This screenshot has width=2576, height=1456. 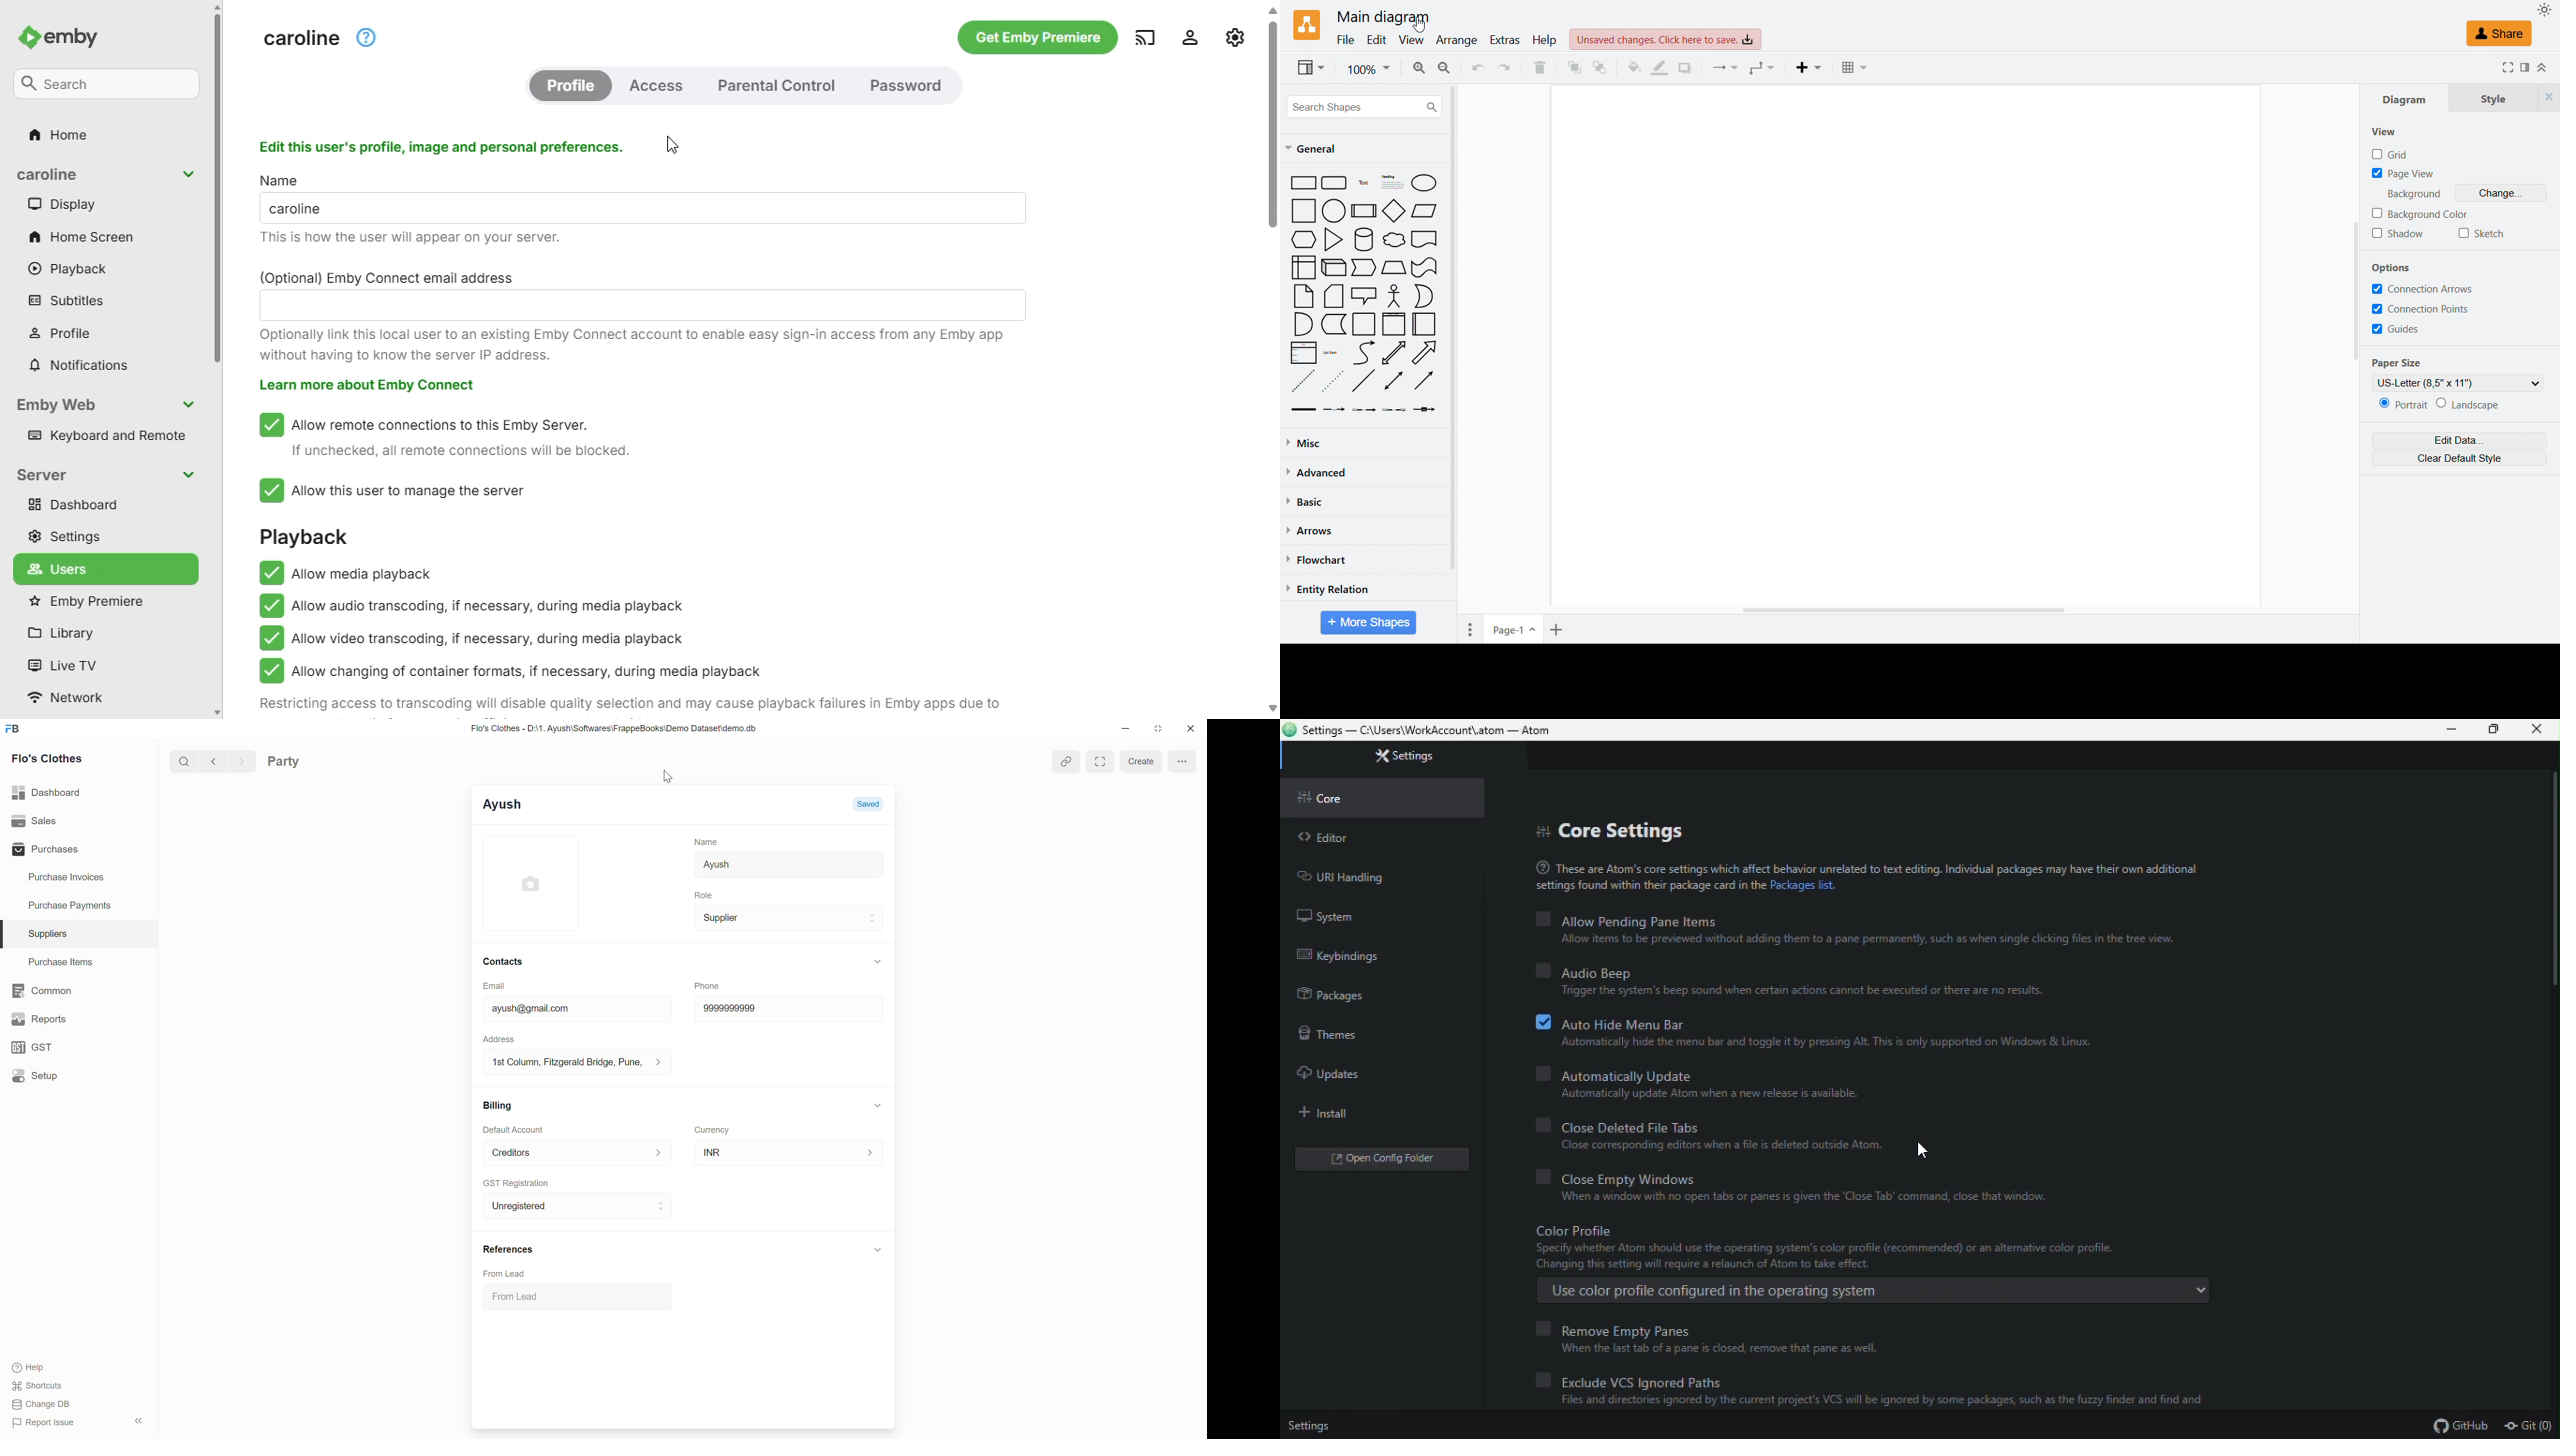 I want to click on Saved, so click(x=868, y=804).